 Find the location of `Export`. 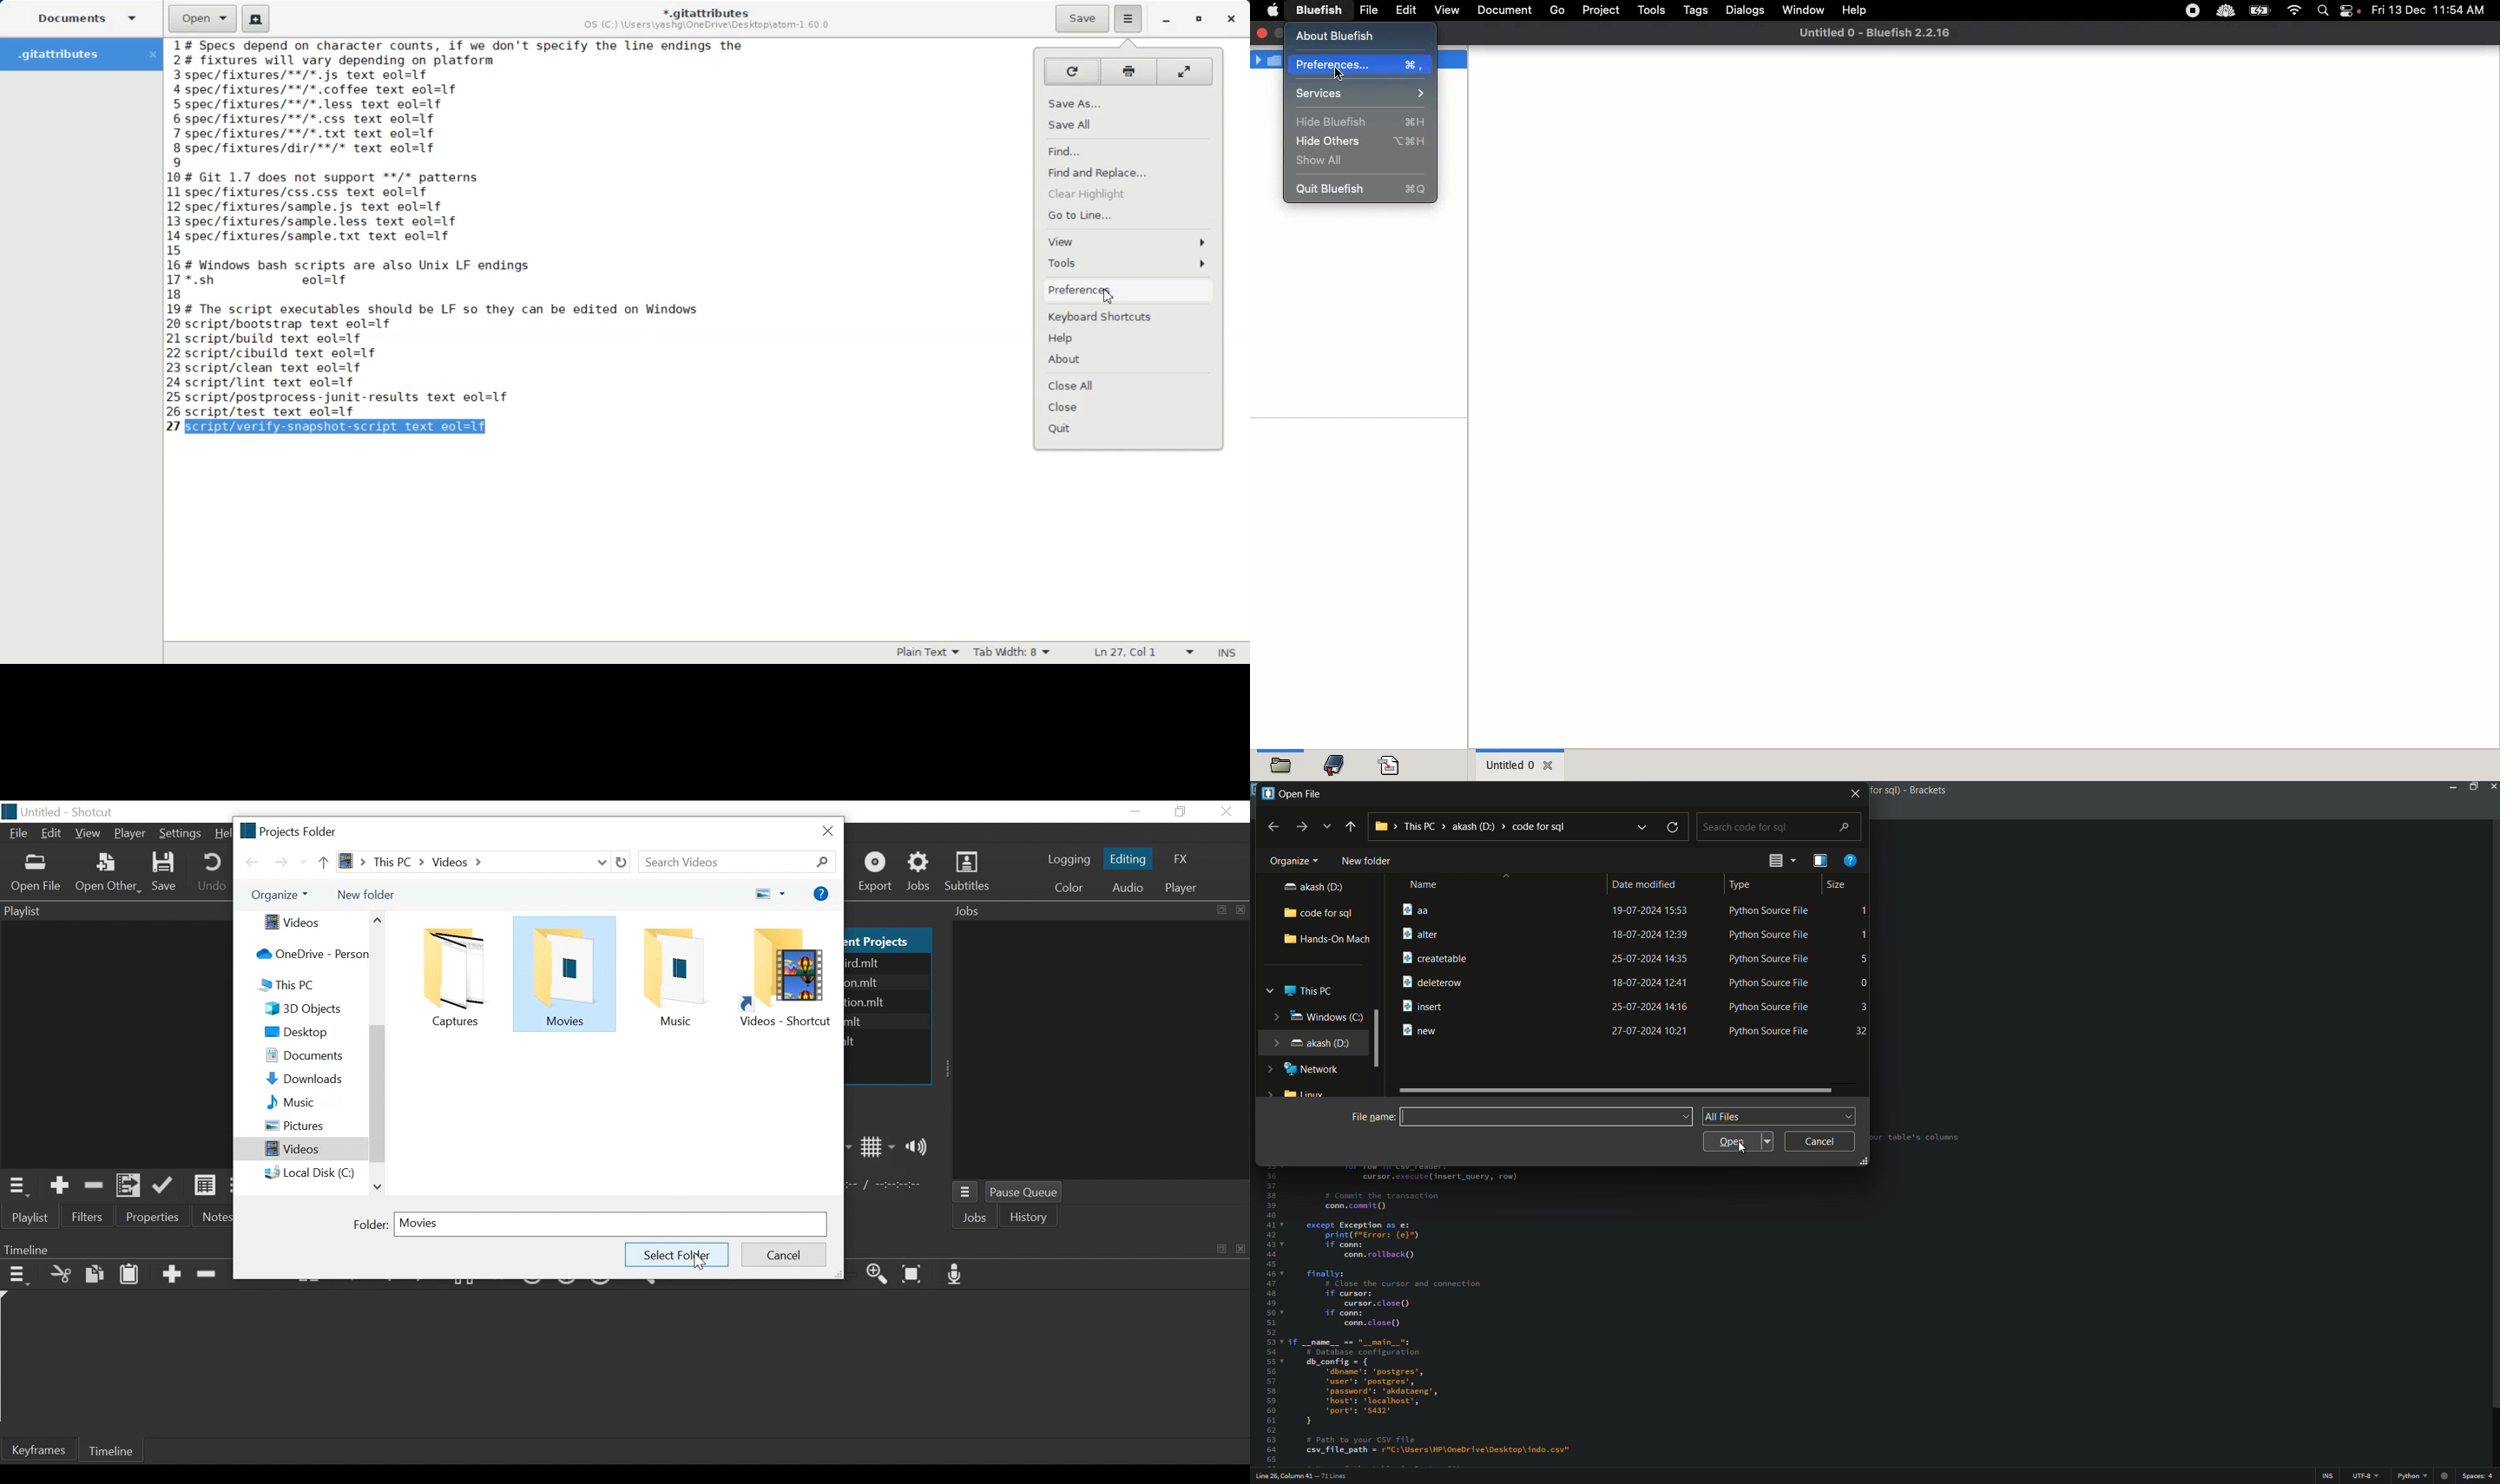

Export is located at coordinates (878, 872).